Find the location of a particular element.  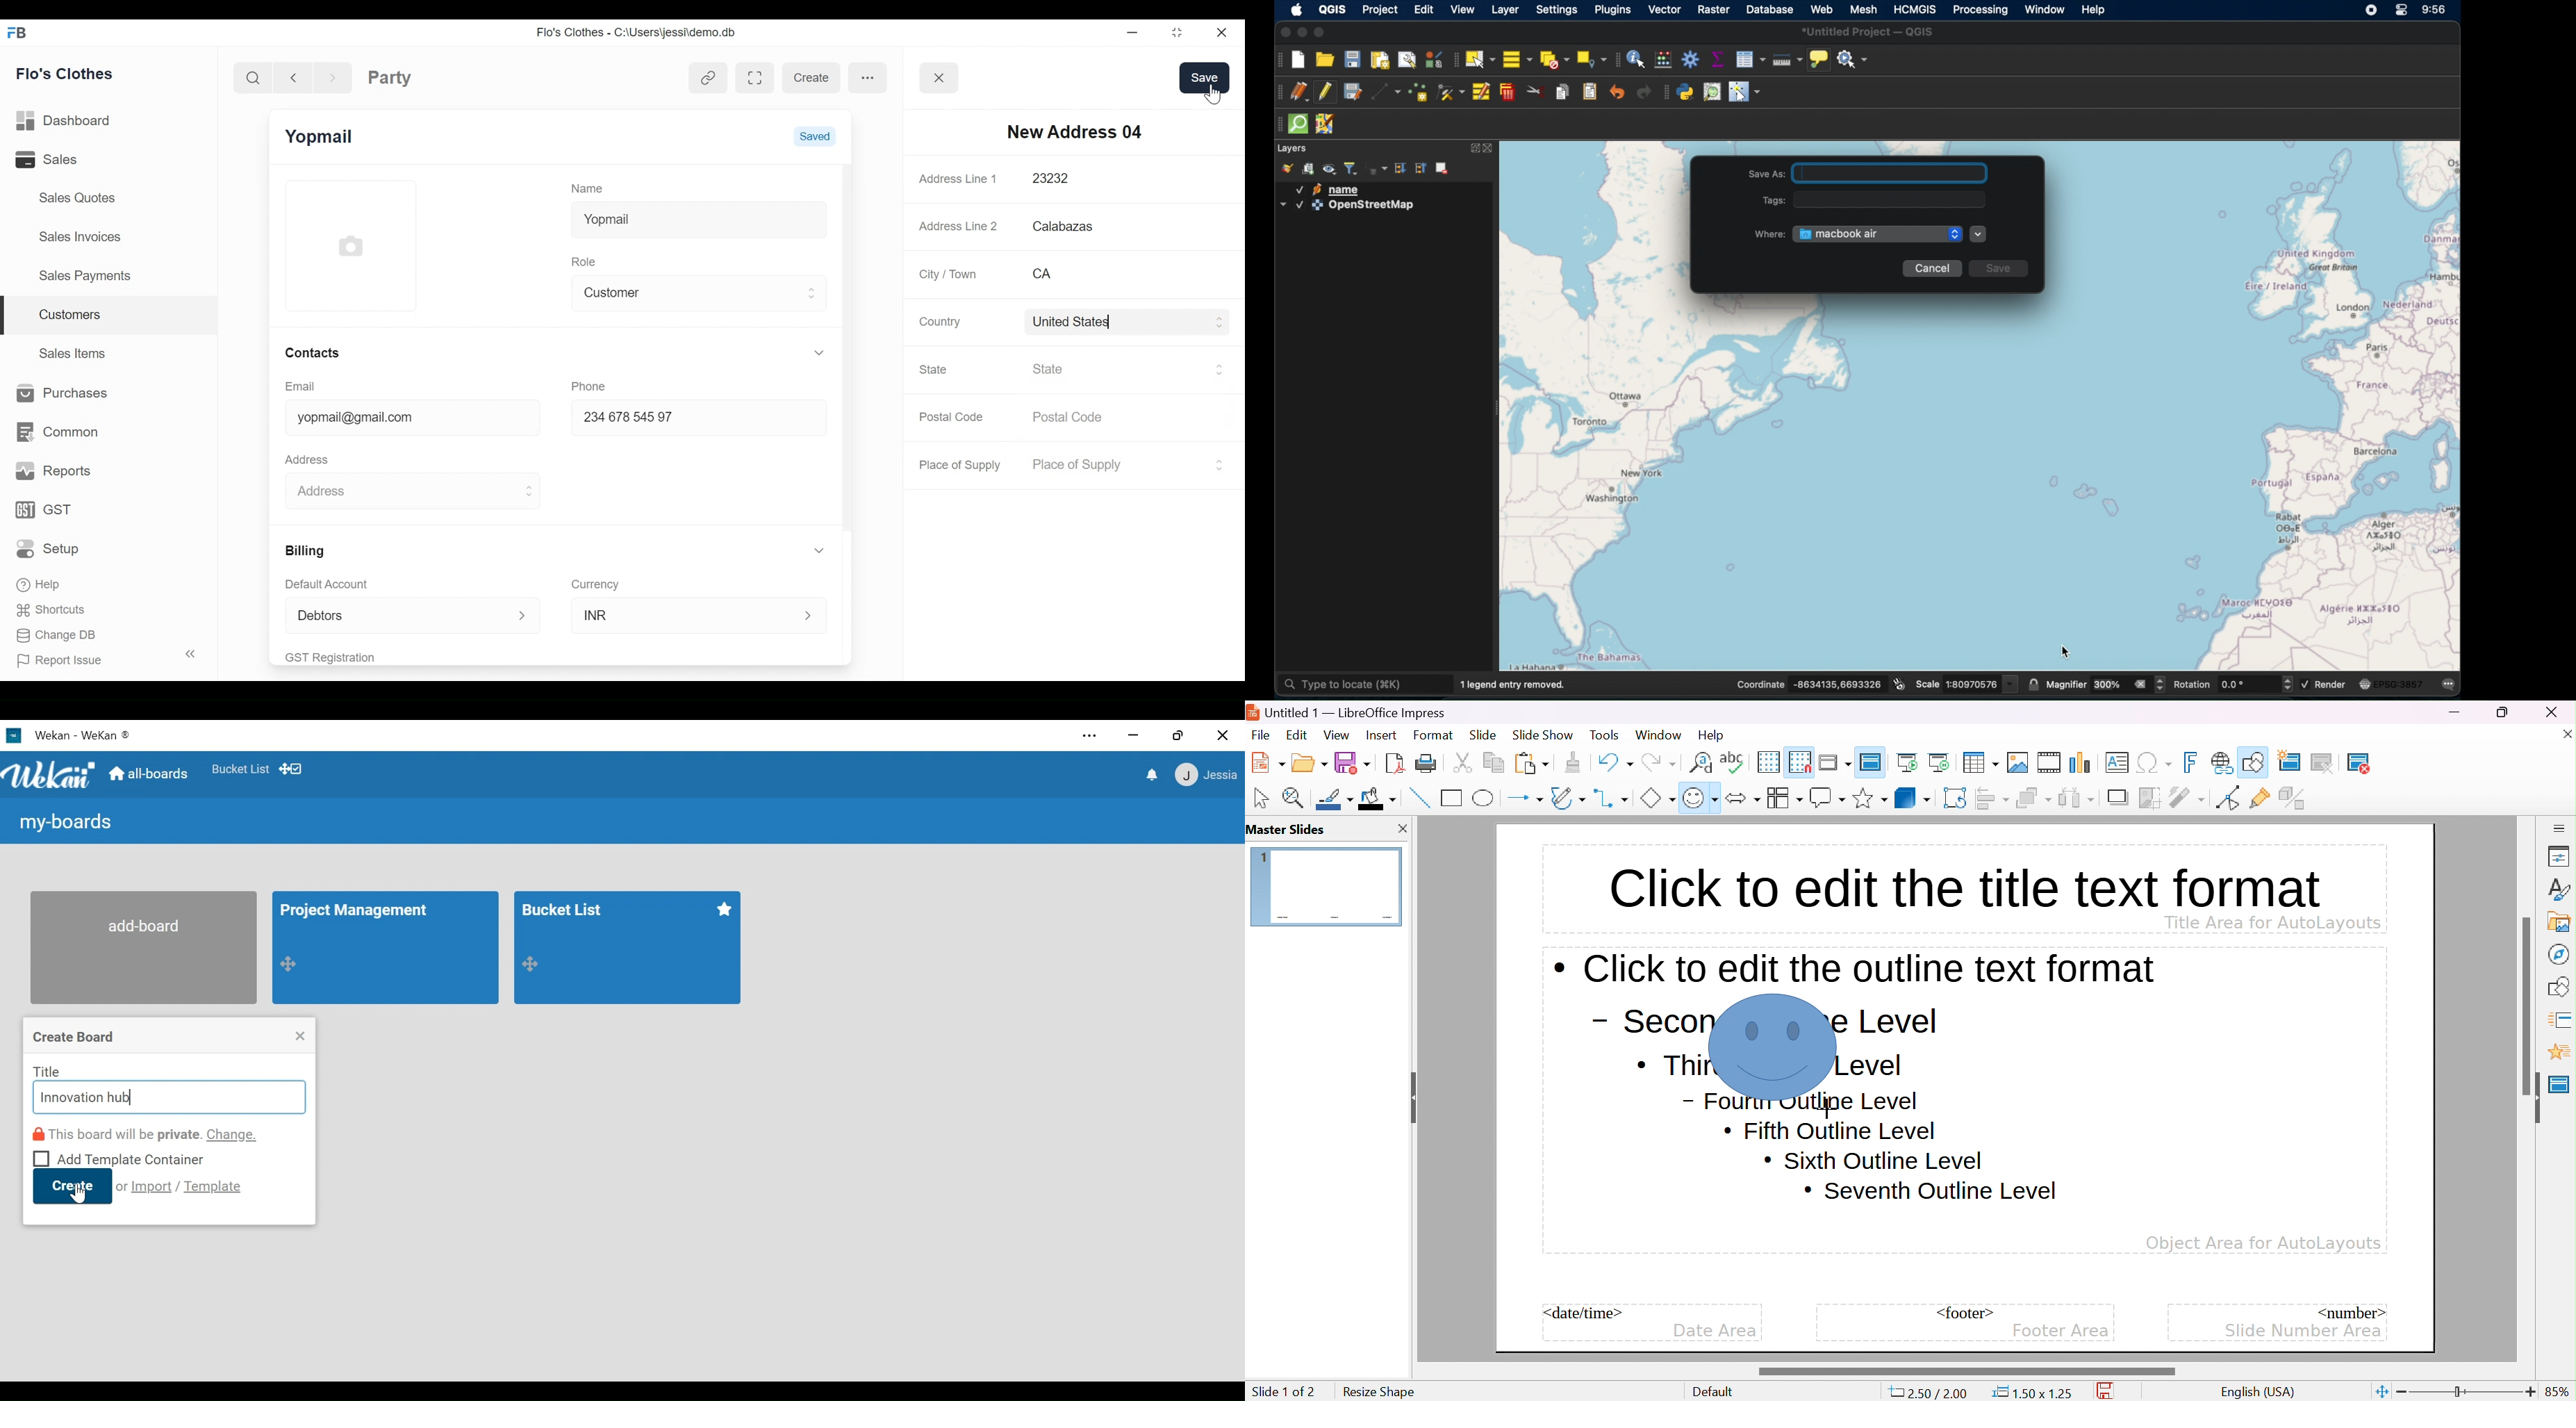

Desktop drag handles is located at coordinates (290, 769).